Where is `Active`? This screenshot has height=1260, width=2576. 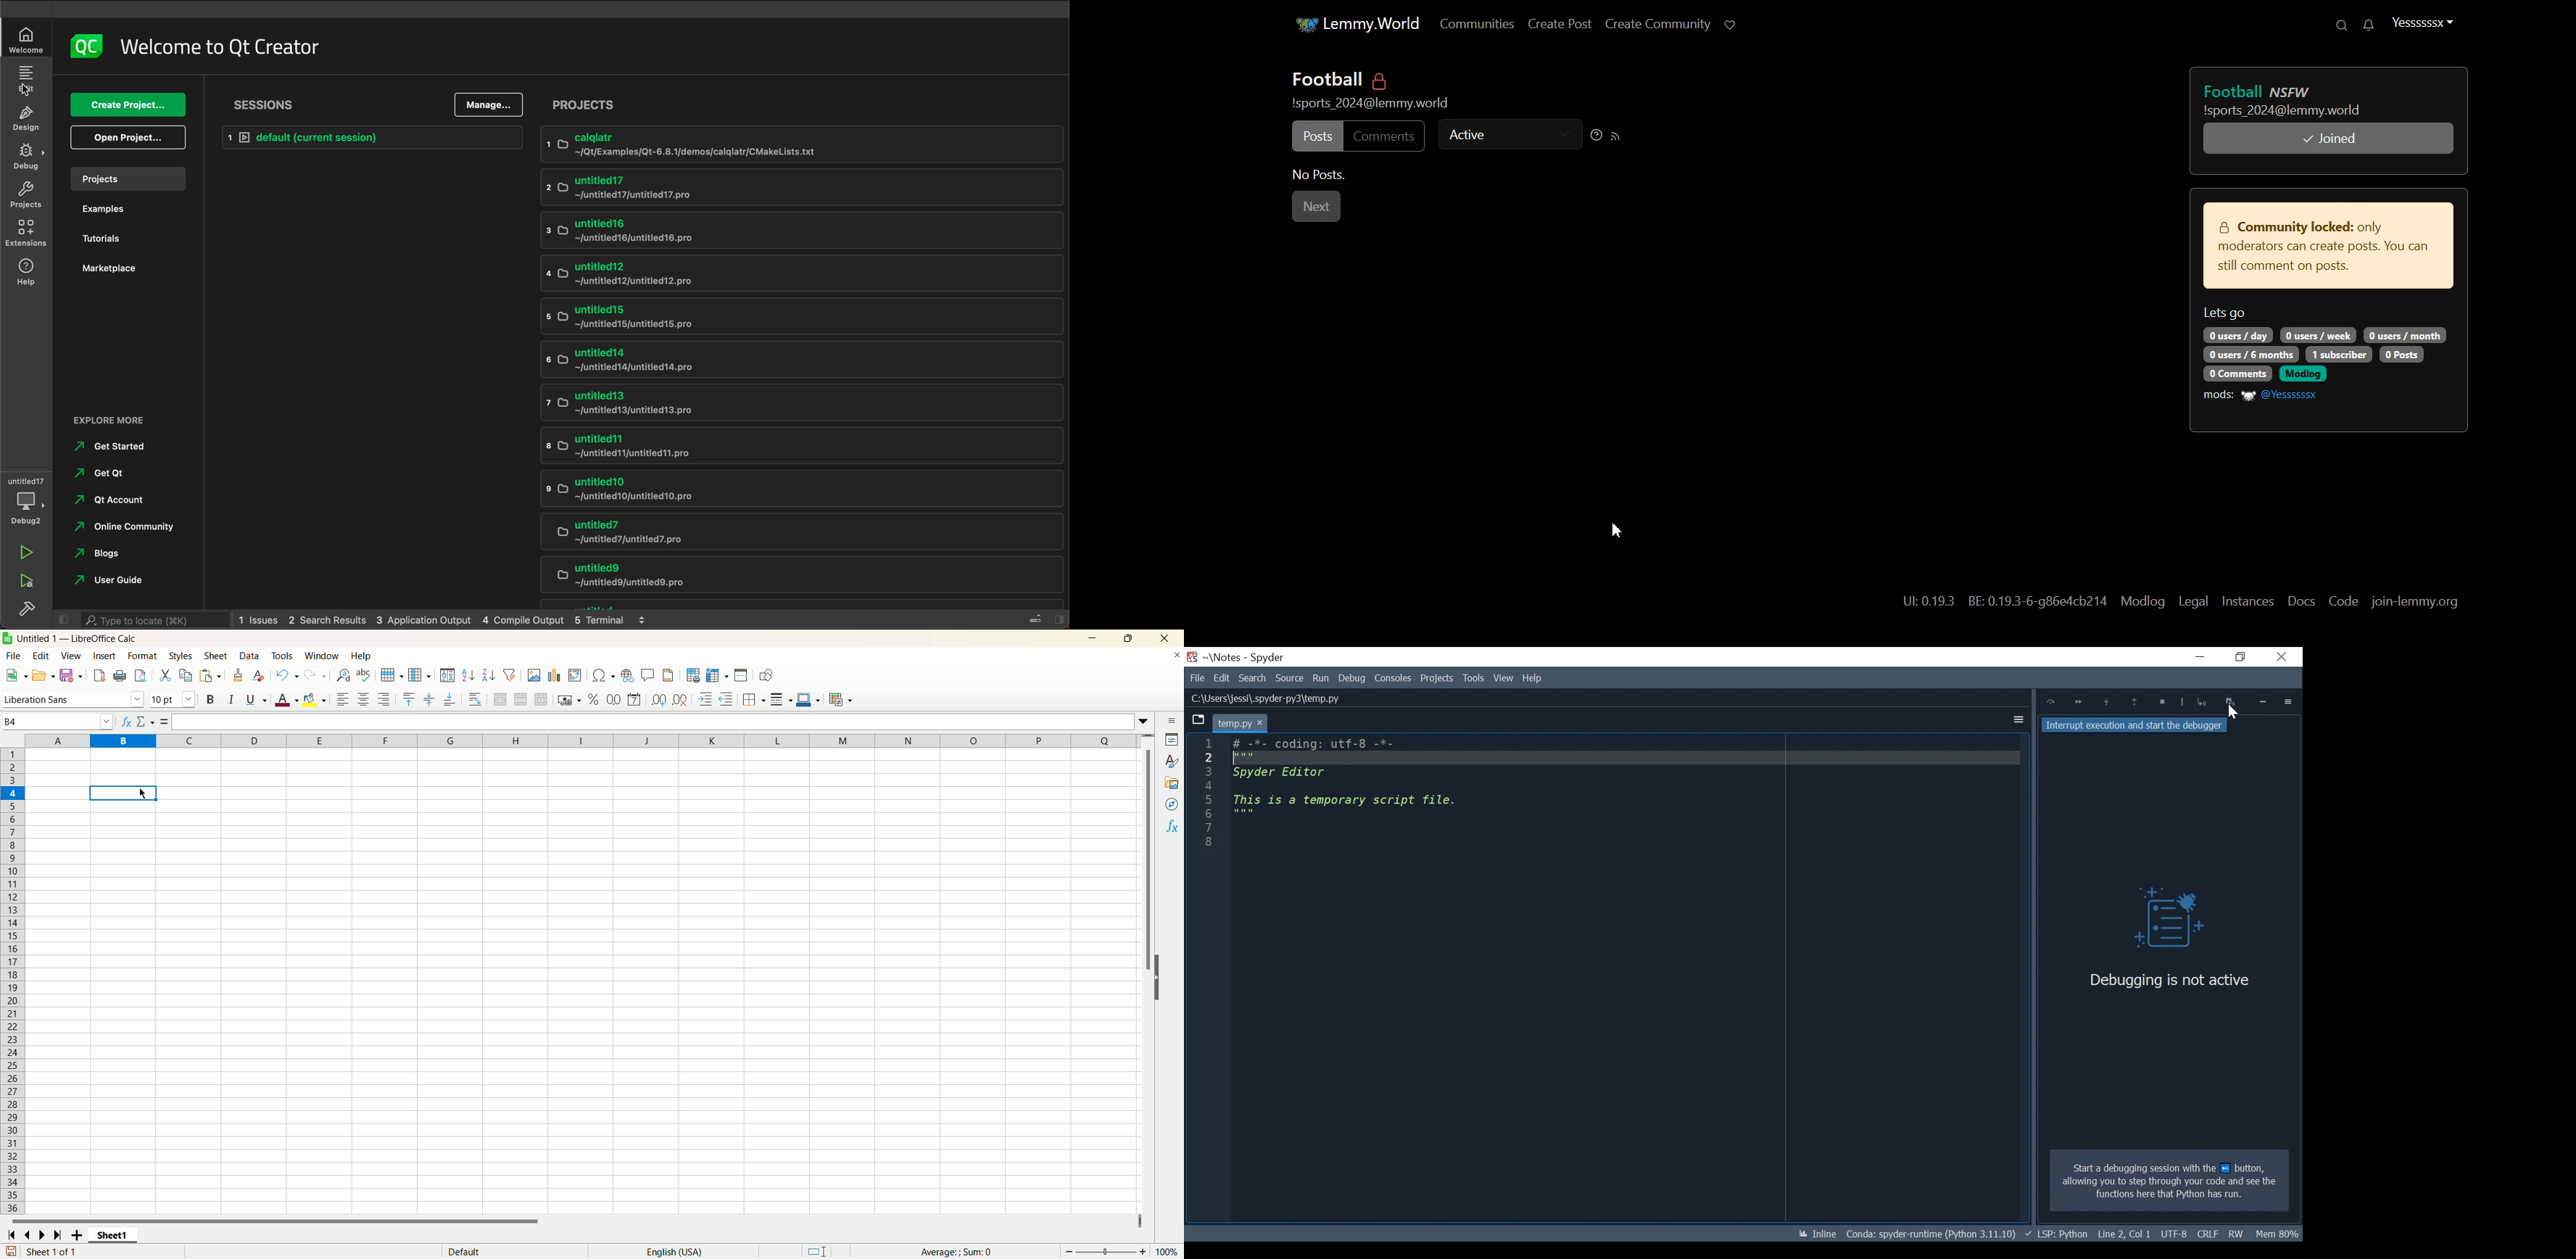
Active is located at coordinates (1509, 133).